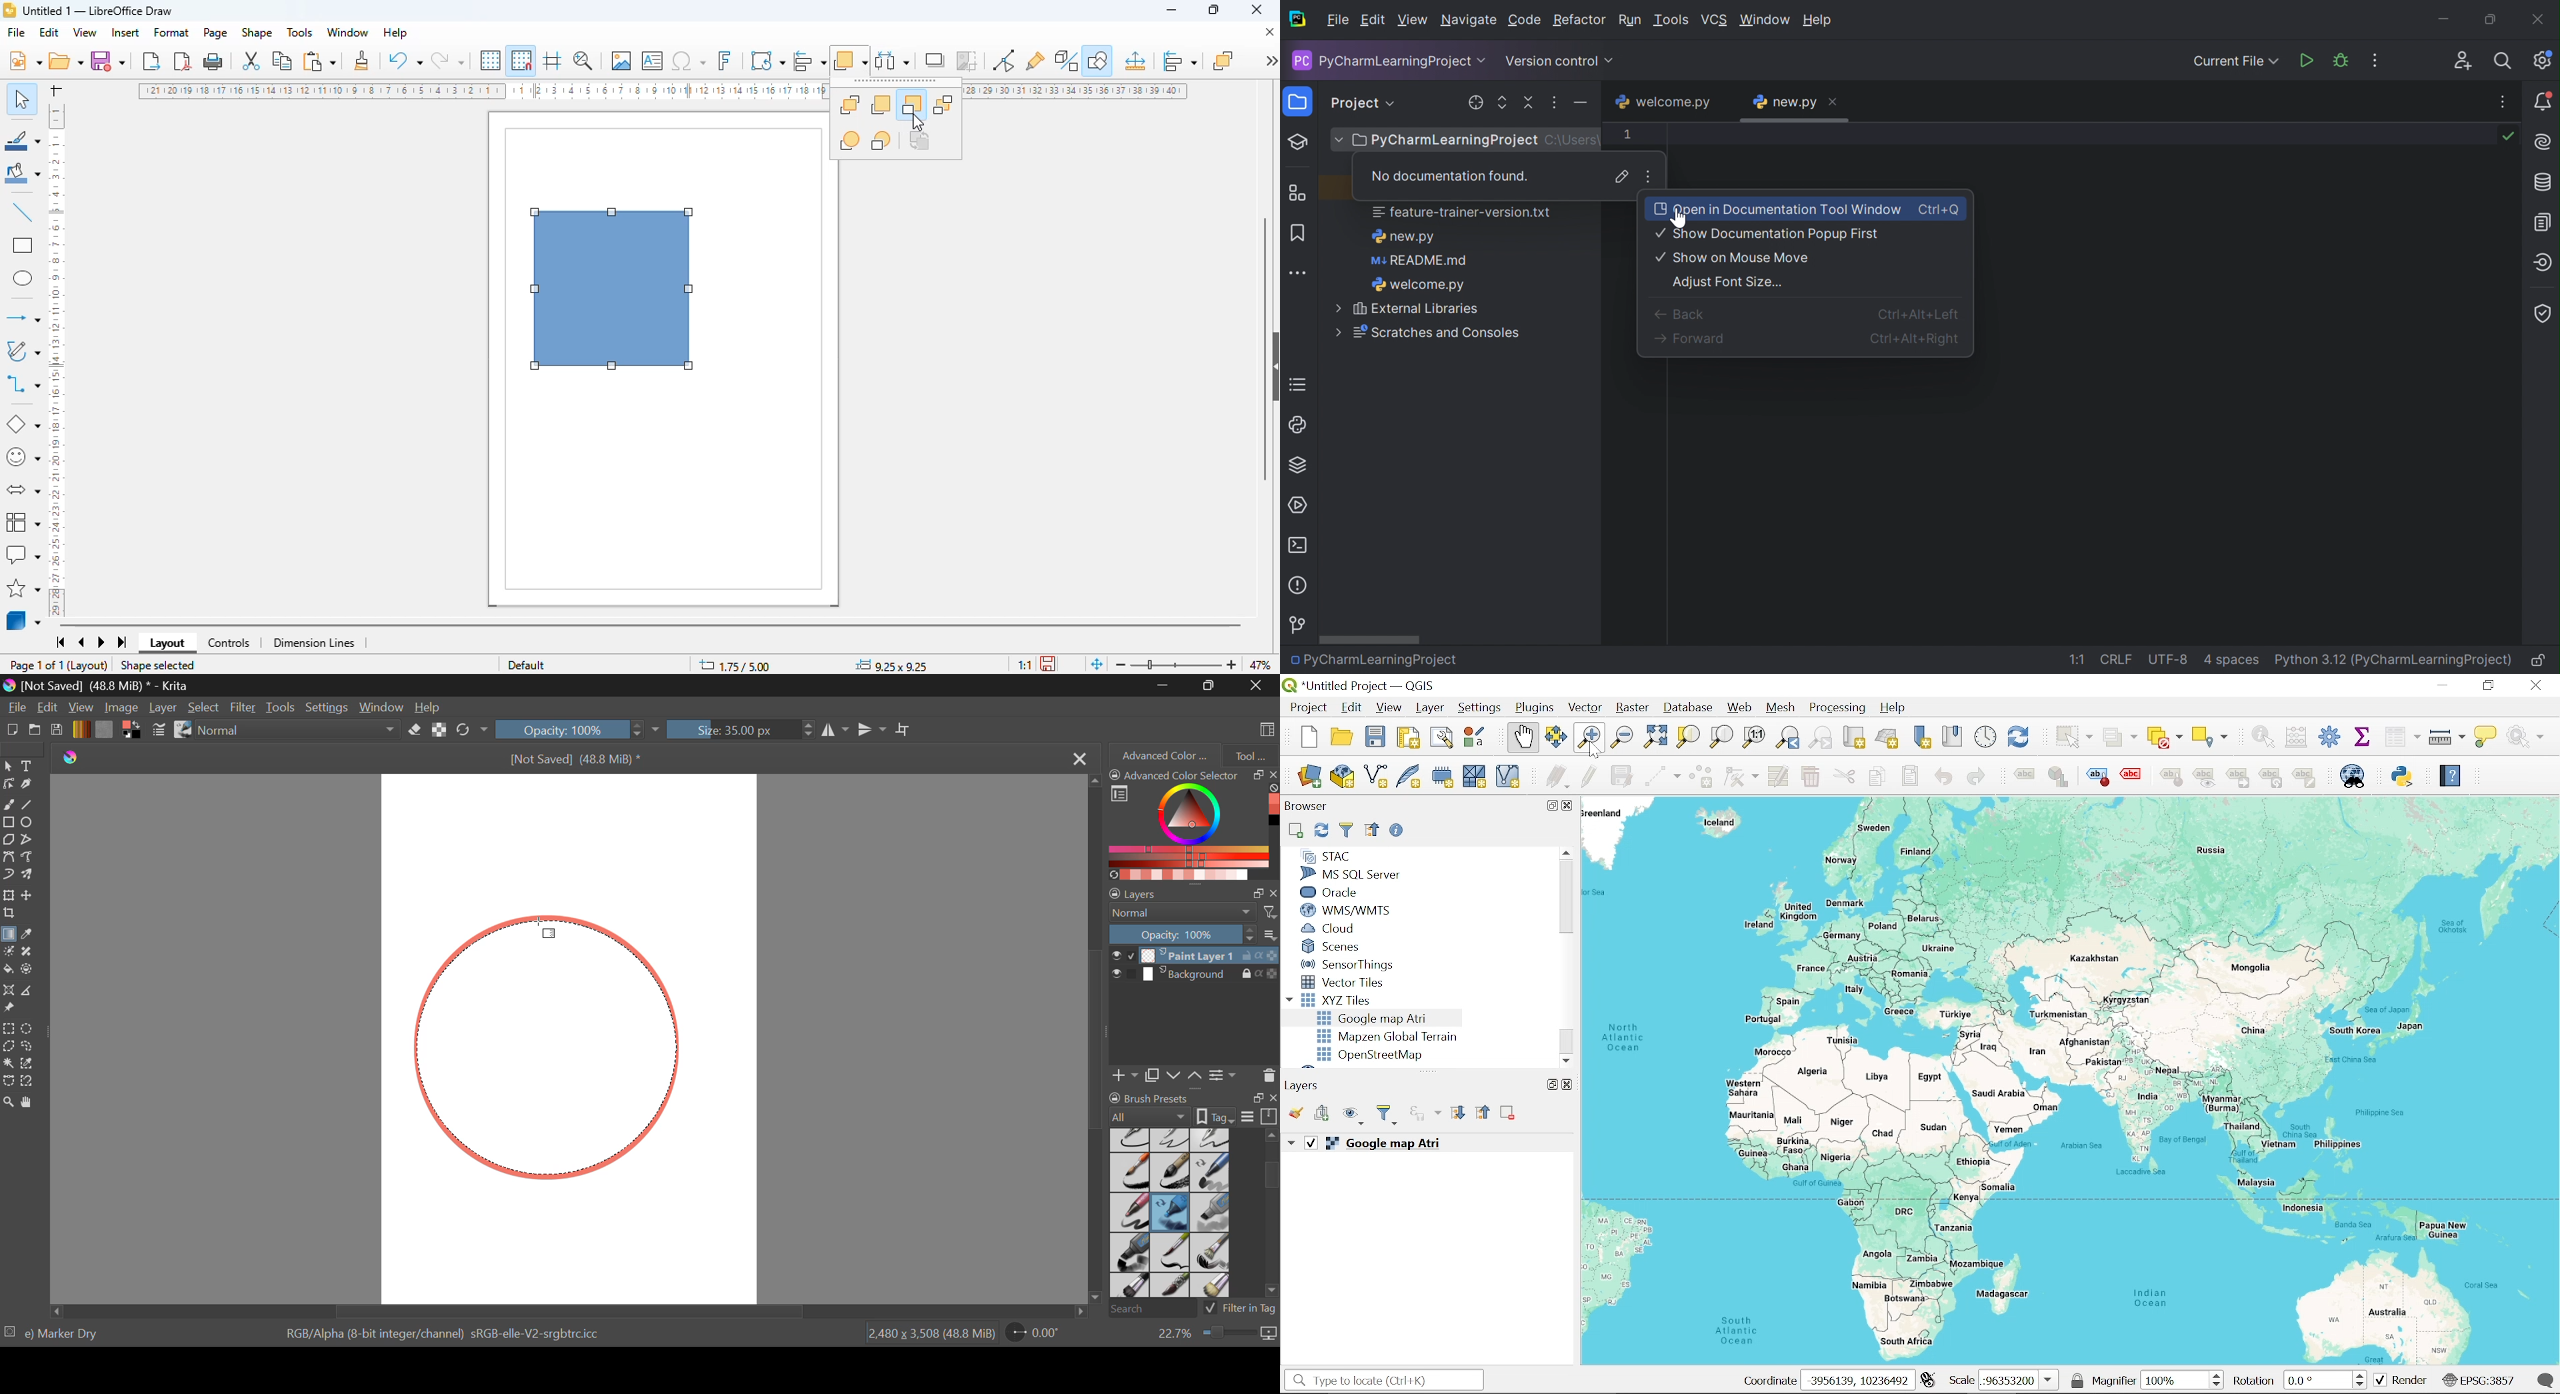 This screenshot has width=2576, height=1400. Describe the element at coordinates (1211, 685) in the screenshot. I see `Minimize` at that location.